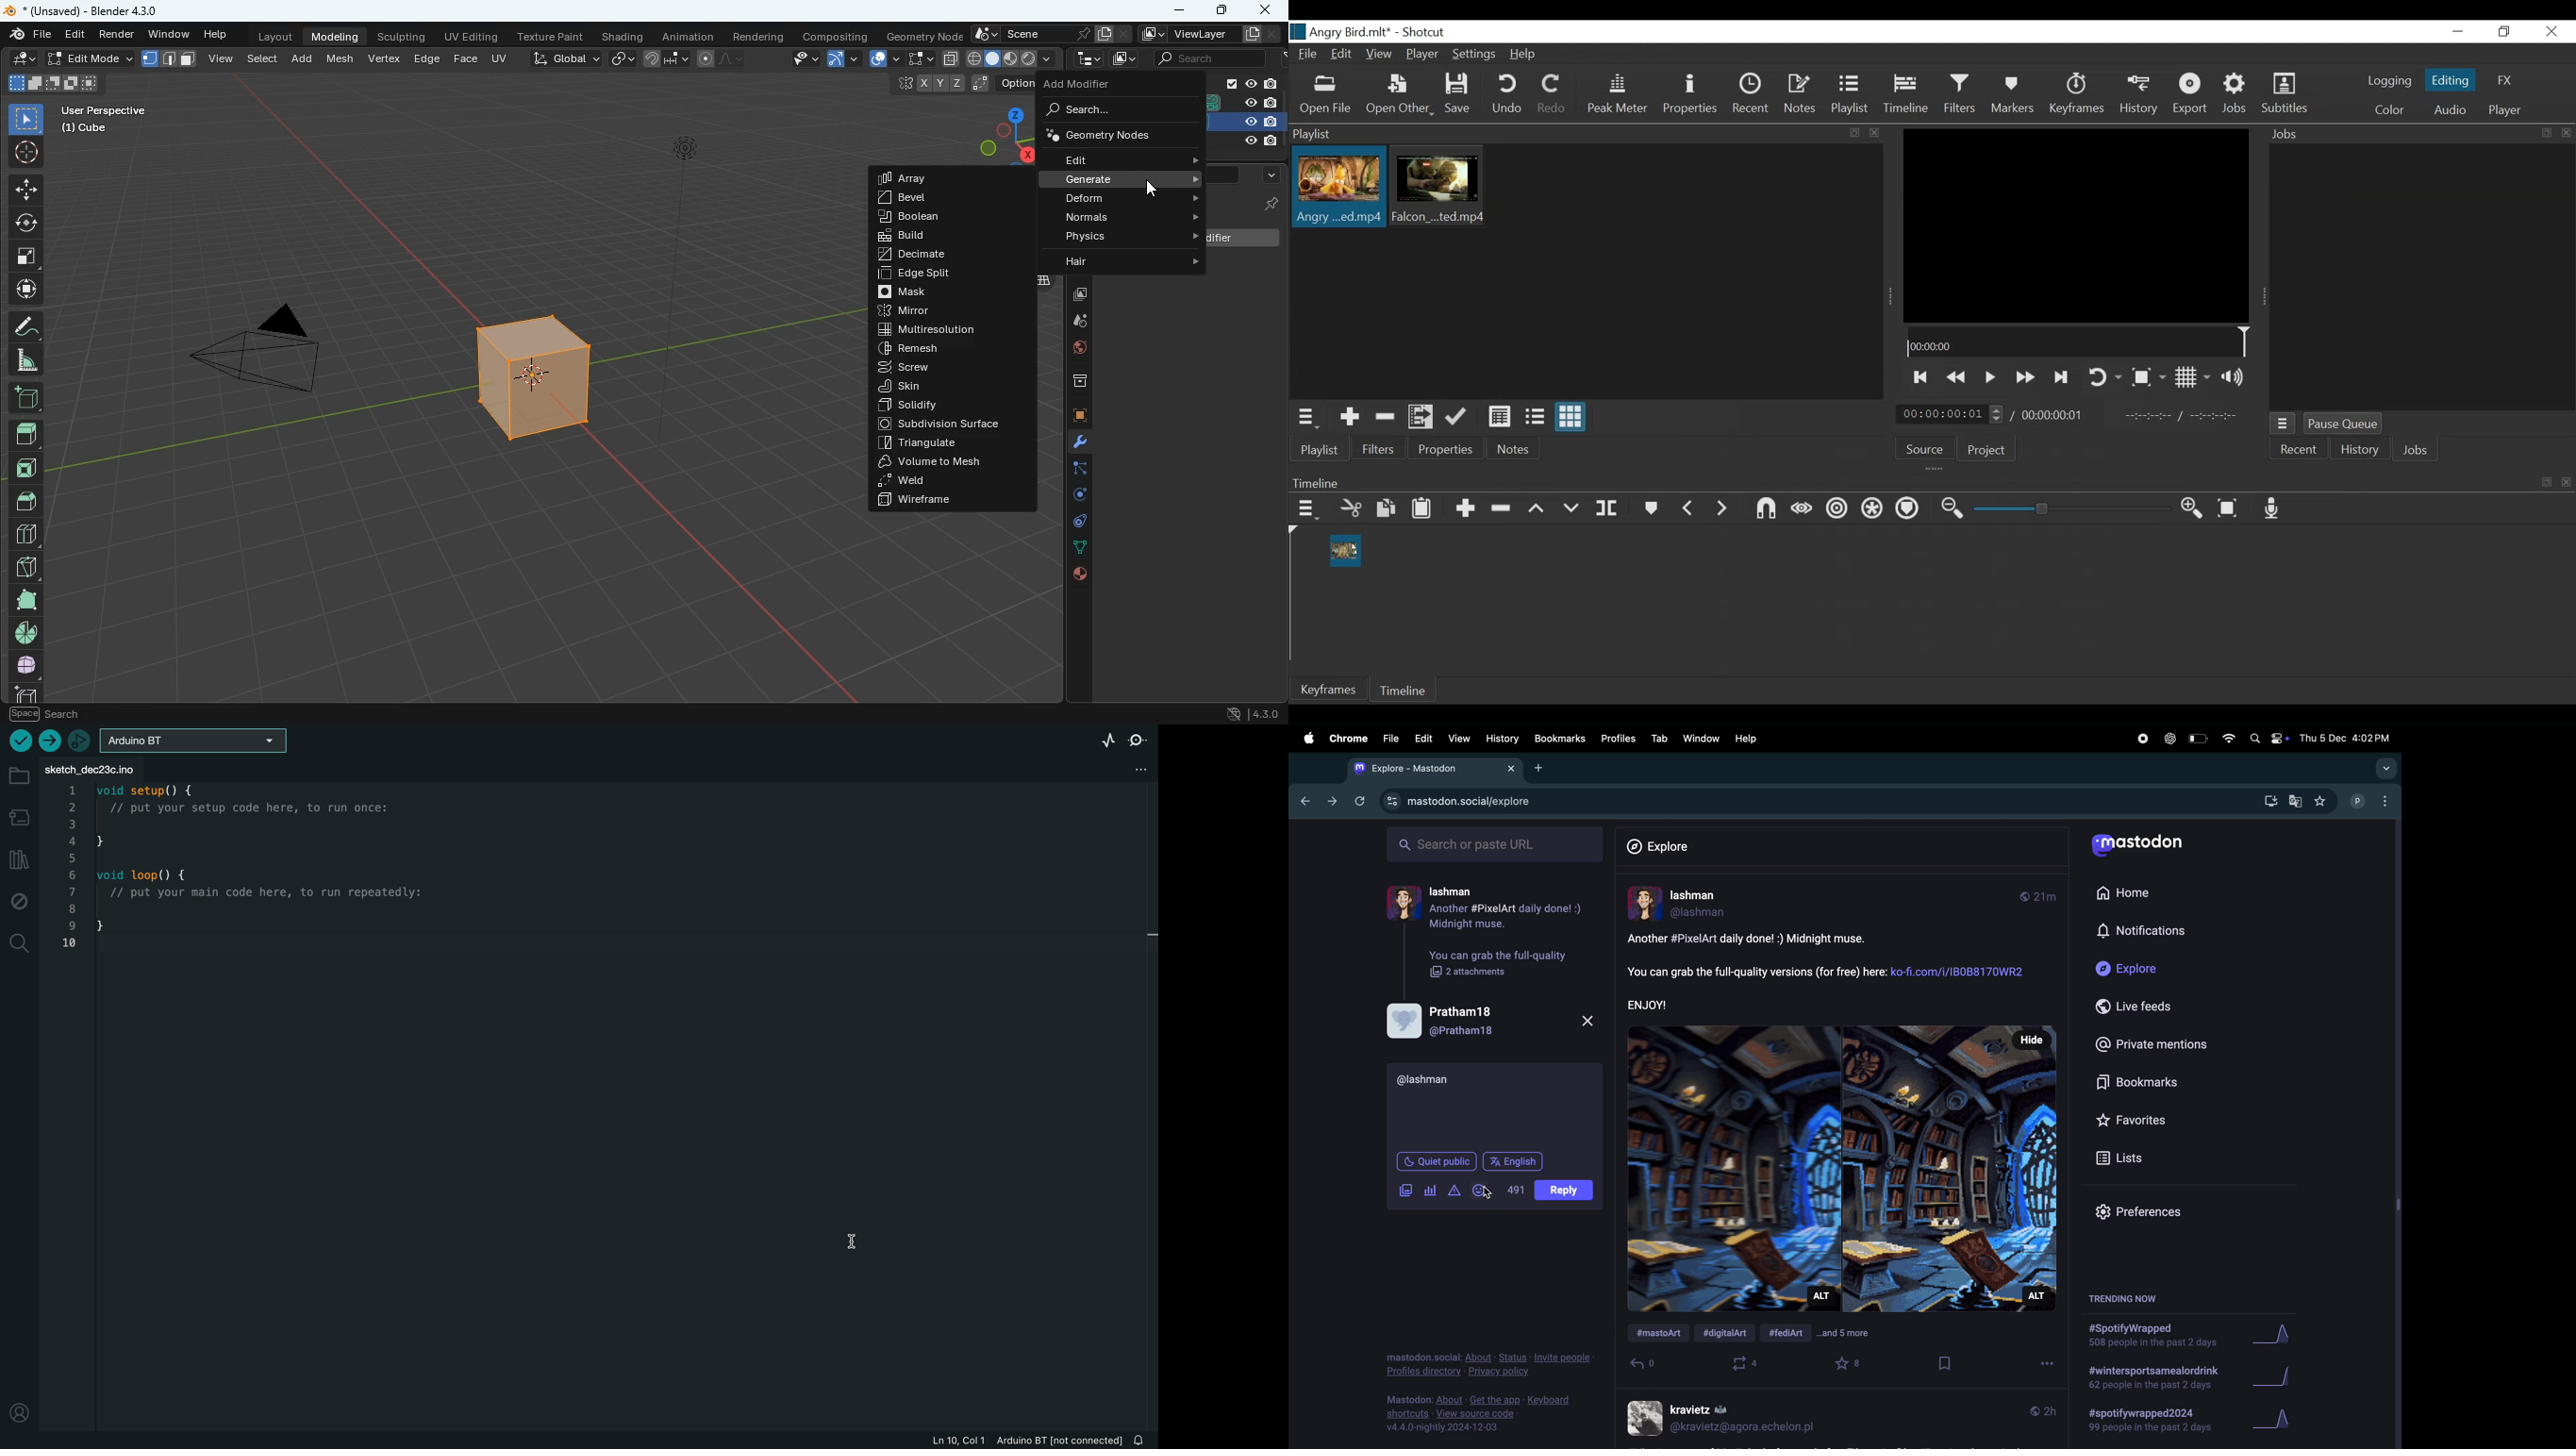 This screenshot has width=2576, height=1456. What do you see at coordinates (1991, 377) in the screenshot?
I see `Toggle play or pause` at bounding box center [1991, 377].